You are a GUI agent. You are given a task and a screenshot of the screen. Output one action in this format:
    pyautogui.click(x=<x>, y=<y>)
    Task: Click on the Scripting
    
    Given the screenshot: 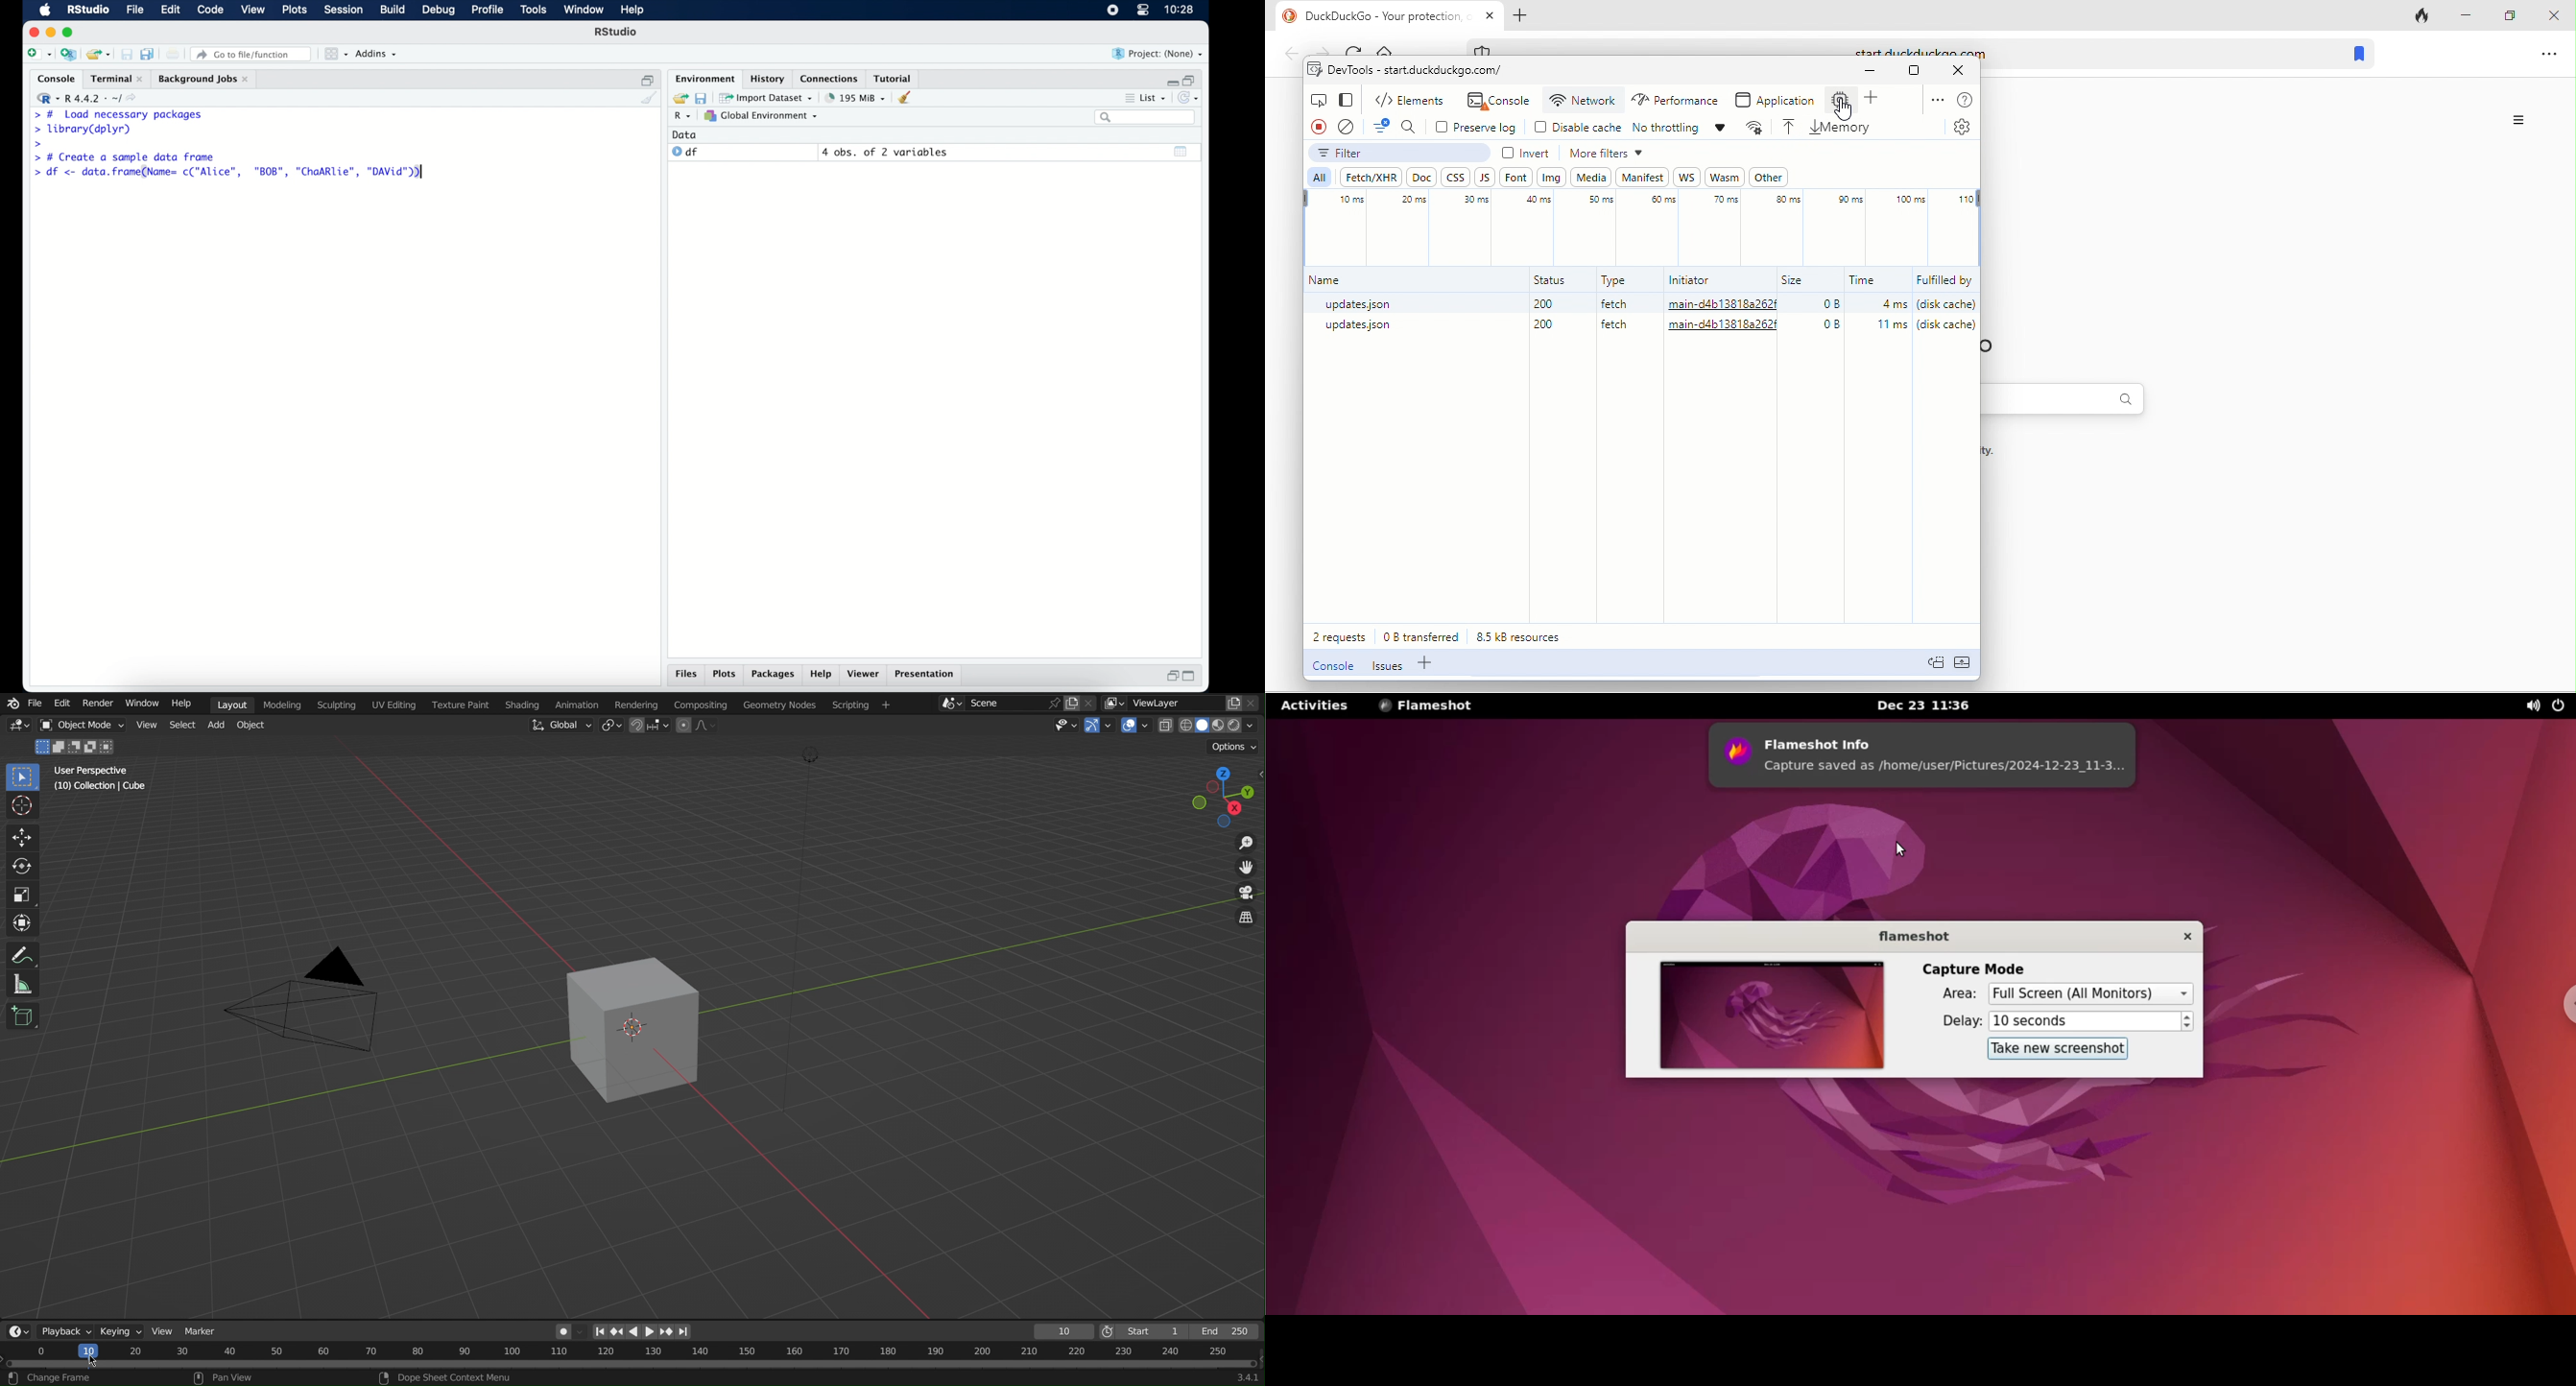 What is the action you would take?
    pyautogui.click(x=865, y=704)
    